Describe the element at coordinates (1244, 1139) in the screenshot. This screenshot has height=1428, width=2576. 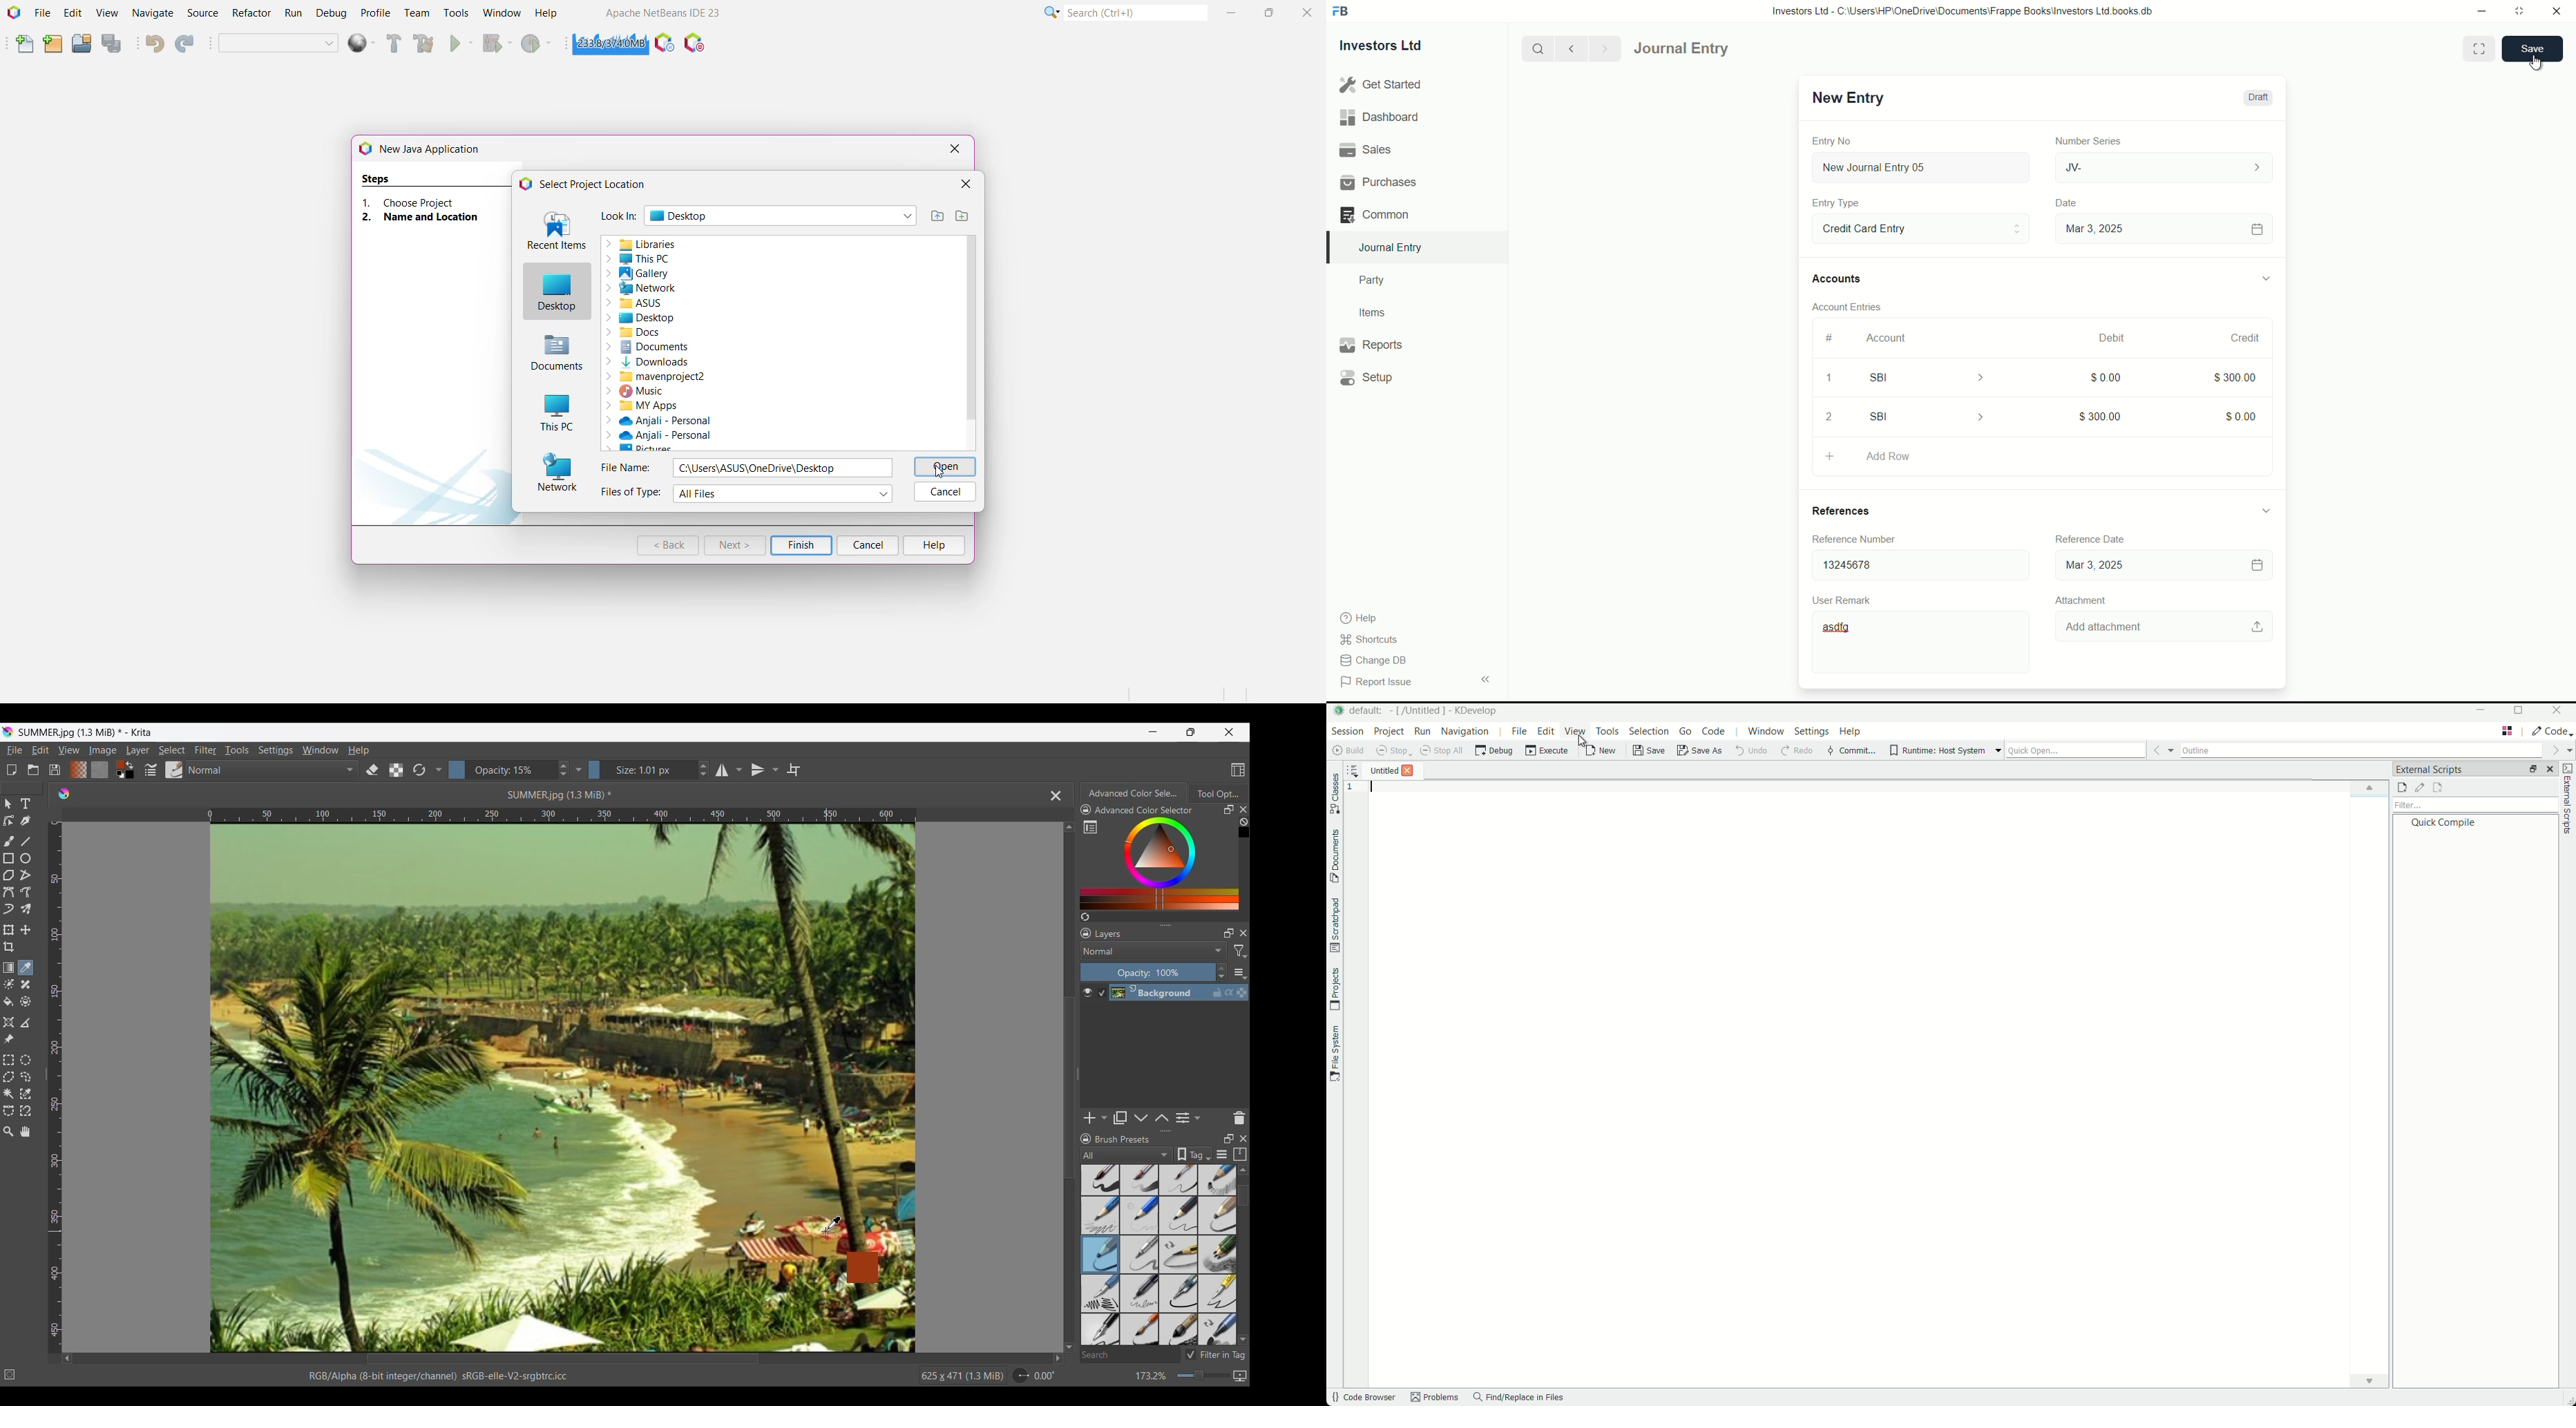
I see `Close` at that location.